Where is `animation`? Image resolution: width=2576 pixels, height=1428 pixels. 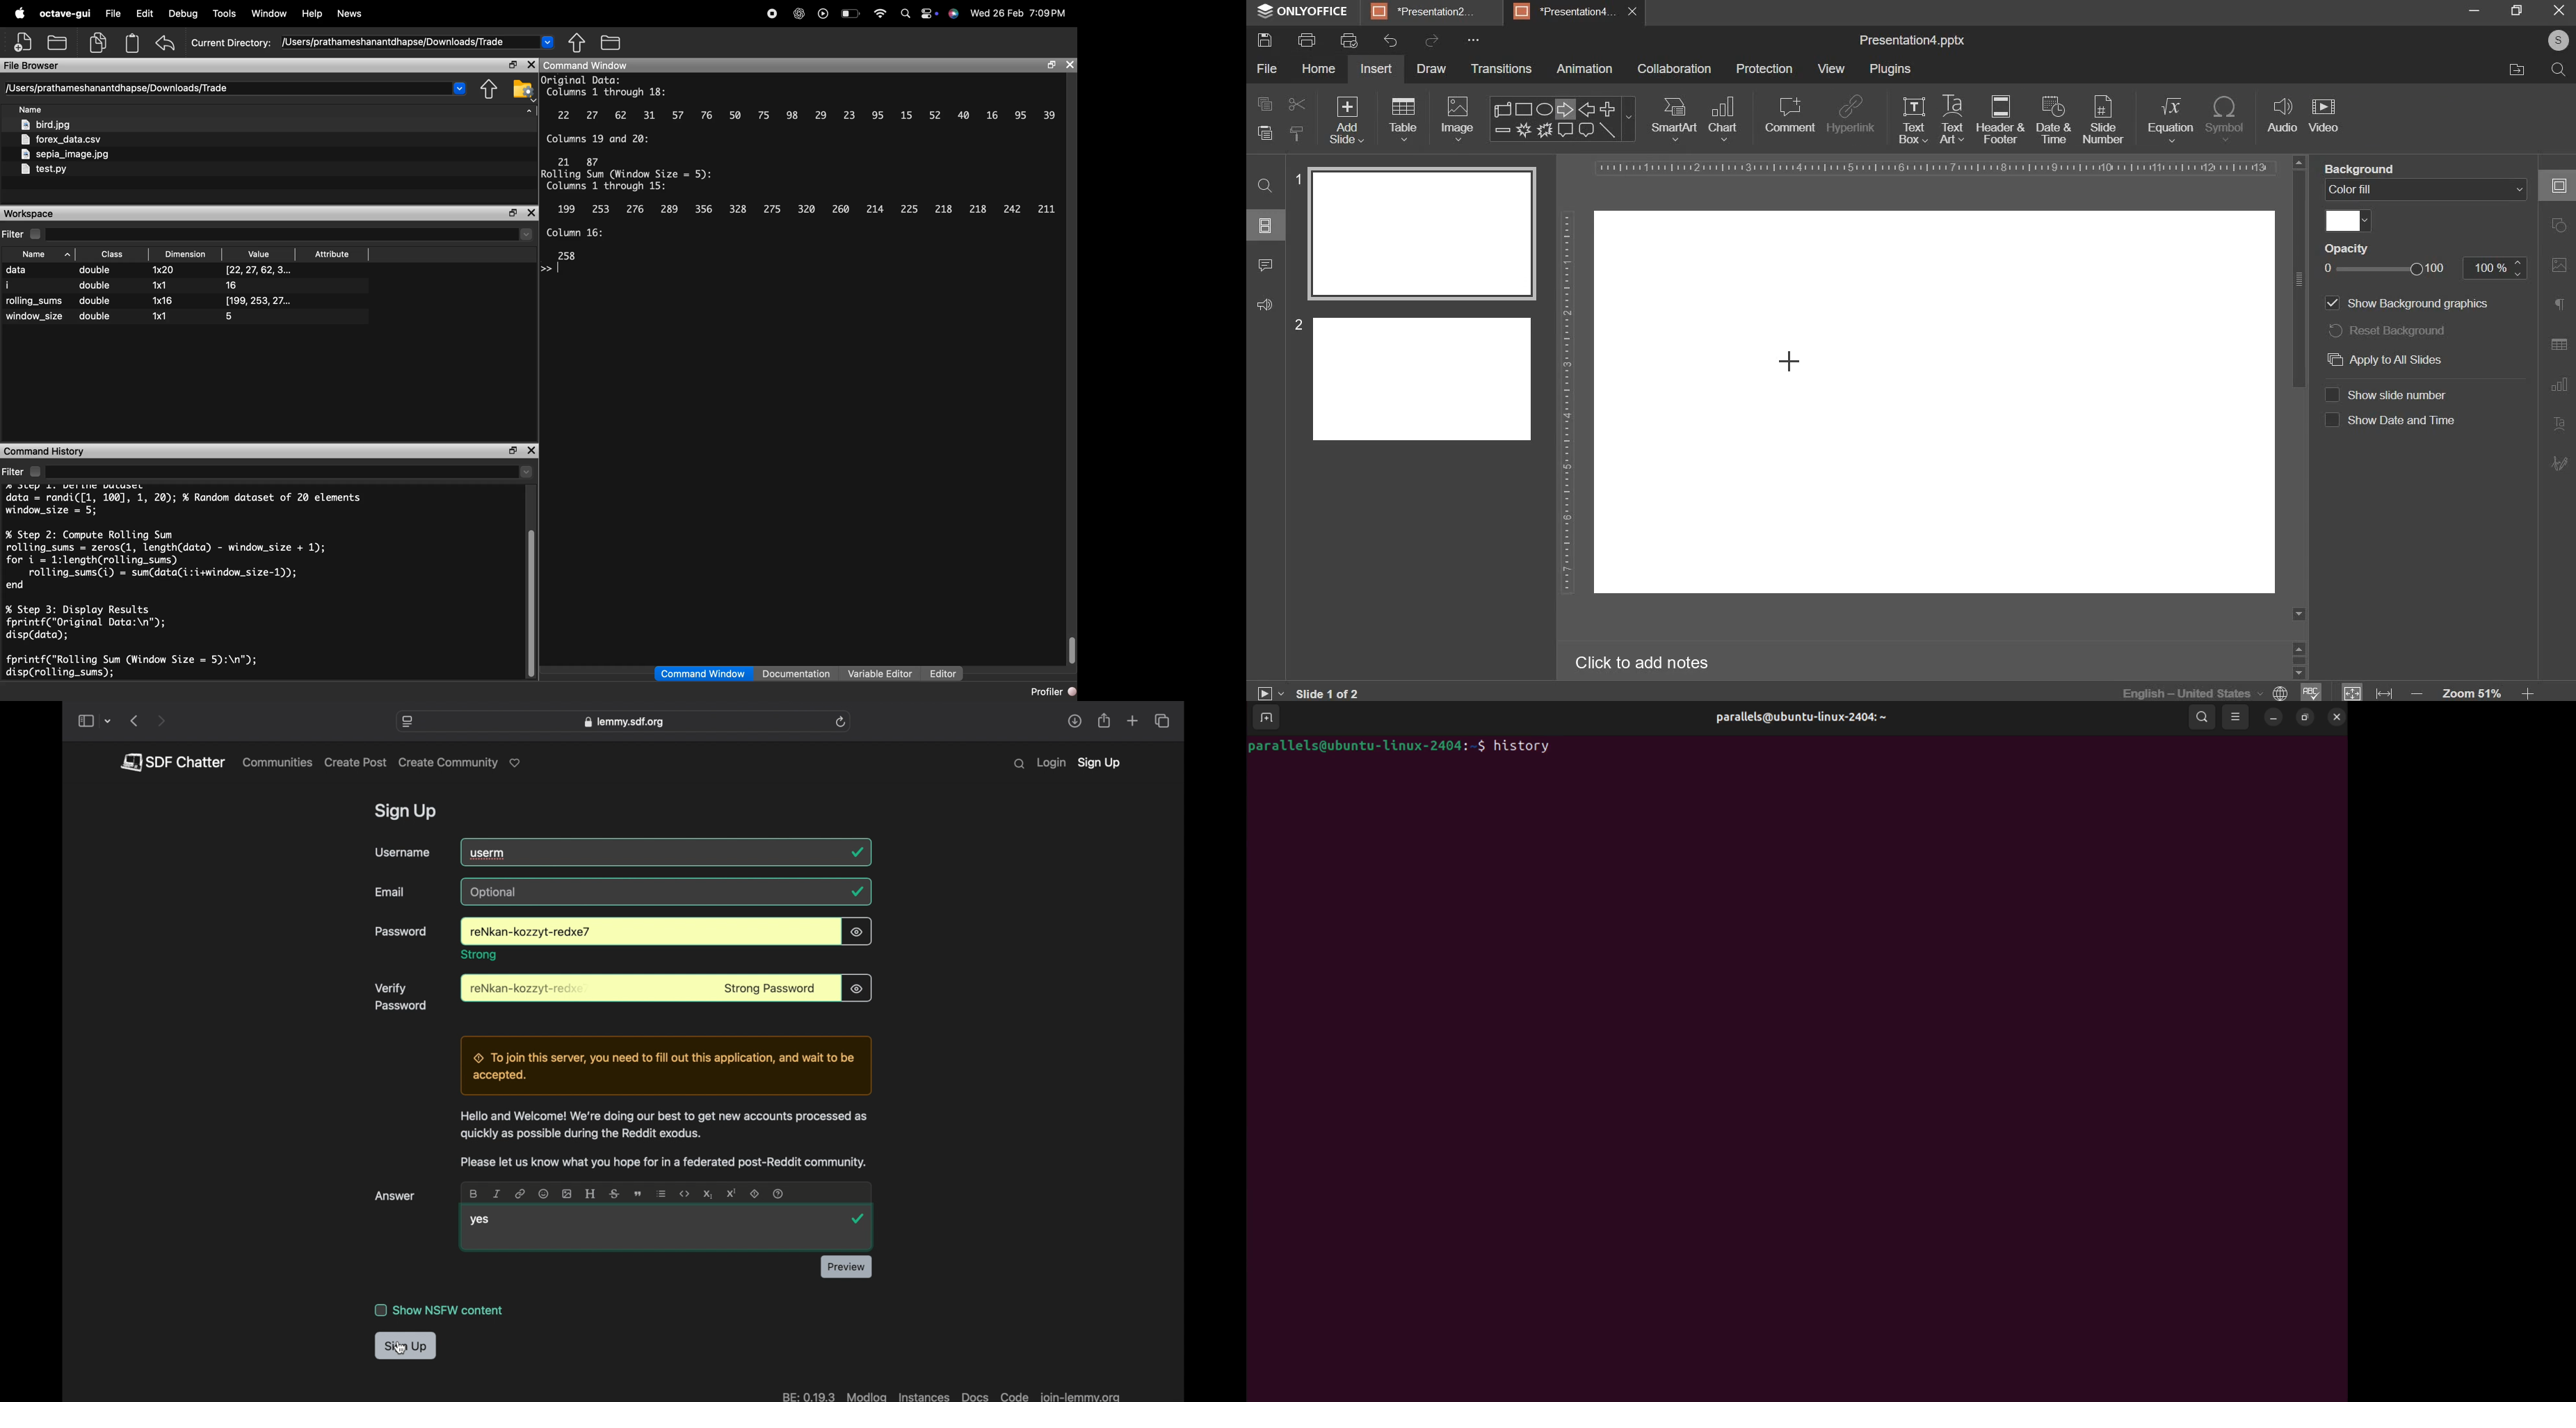
animation is located at coordinates (1584, 70).